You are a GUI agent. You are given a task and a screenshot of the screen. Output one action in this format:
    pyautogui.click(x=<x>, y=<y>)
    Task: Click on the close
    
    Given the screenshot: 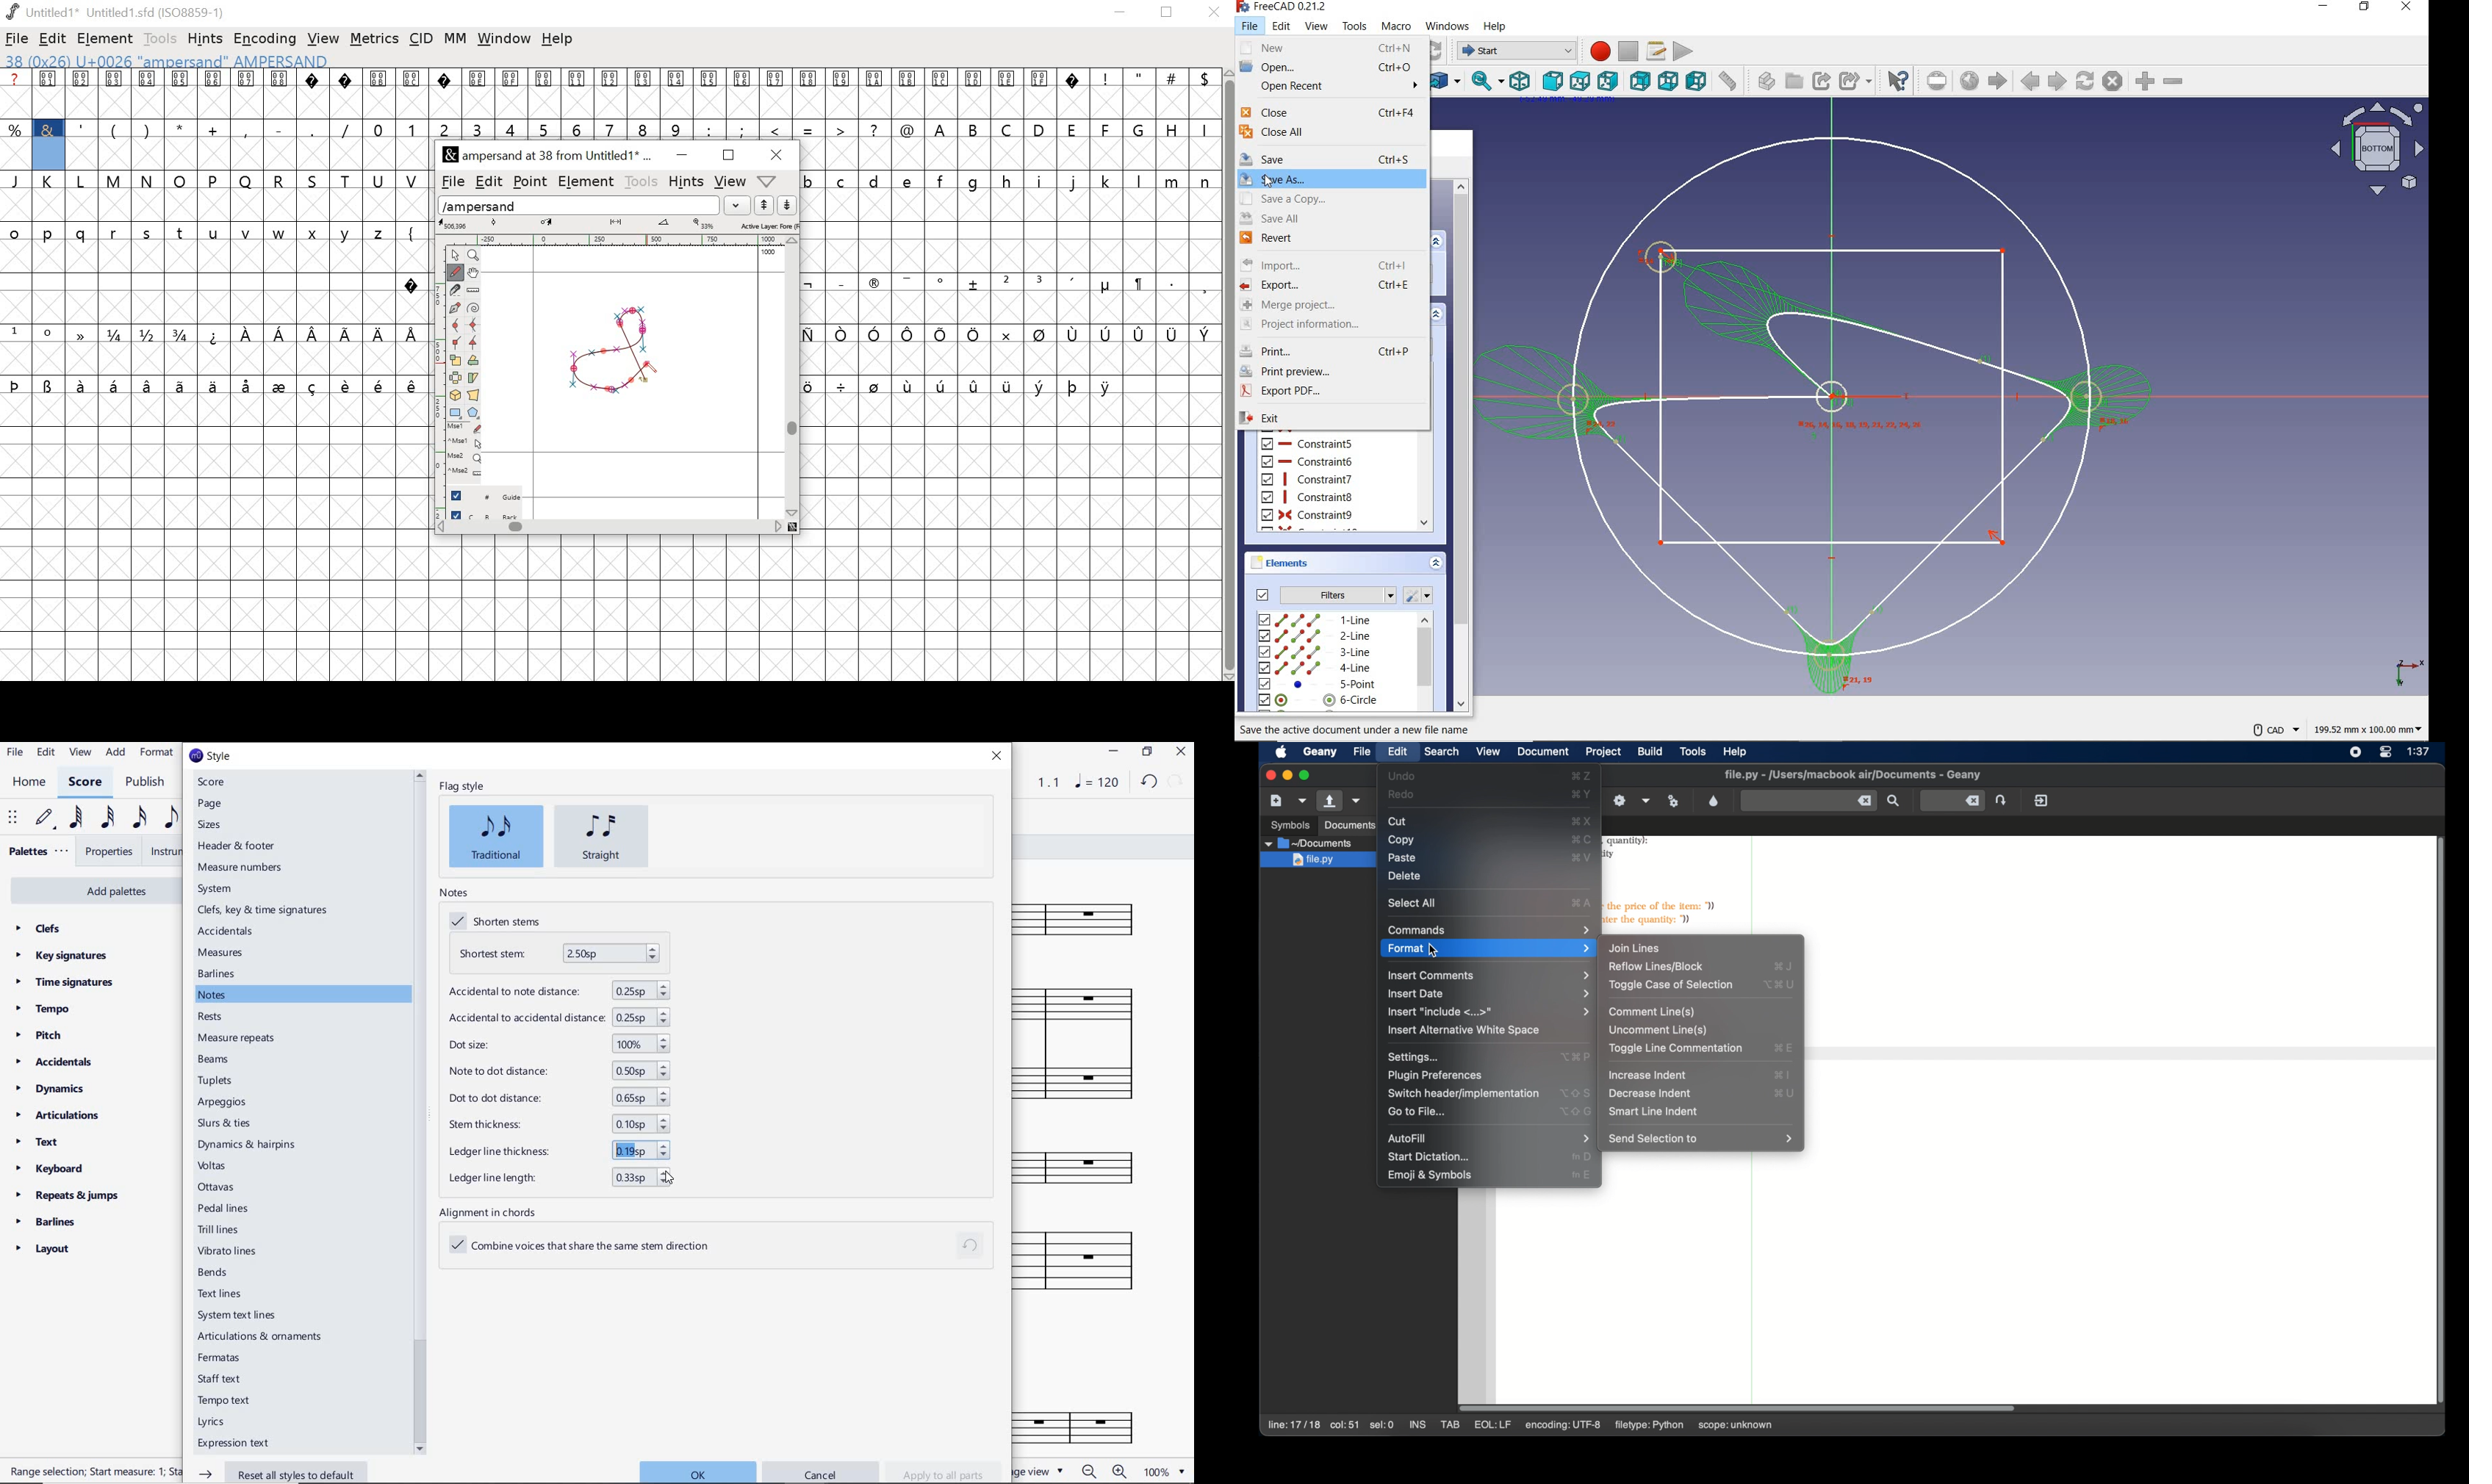 What is the action you would take?
    pyautogui.click(x=1216, y=13)
    